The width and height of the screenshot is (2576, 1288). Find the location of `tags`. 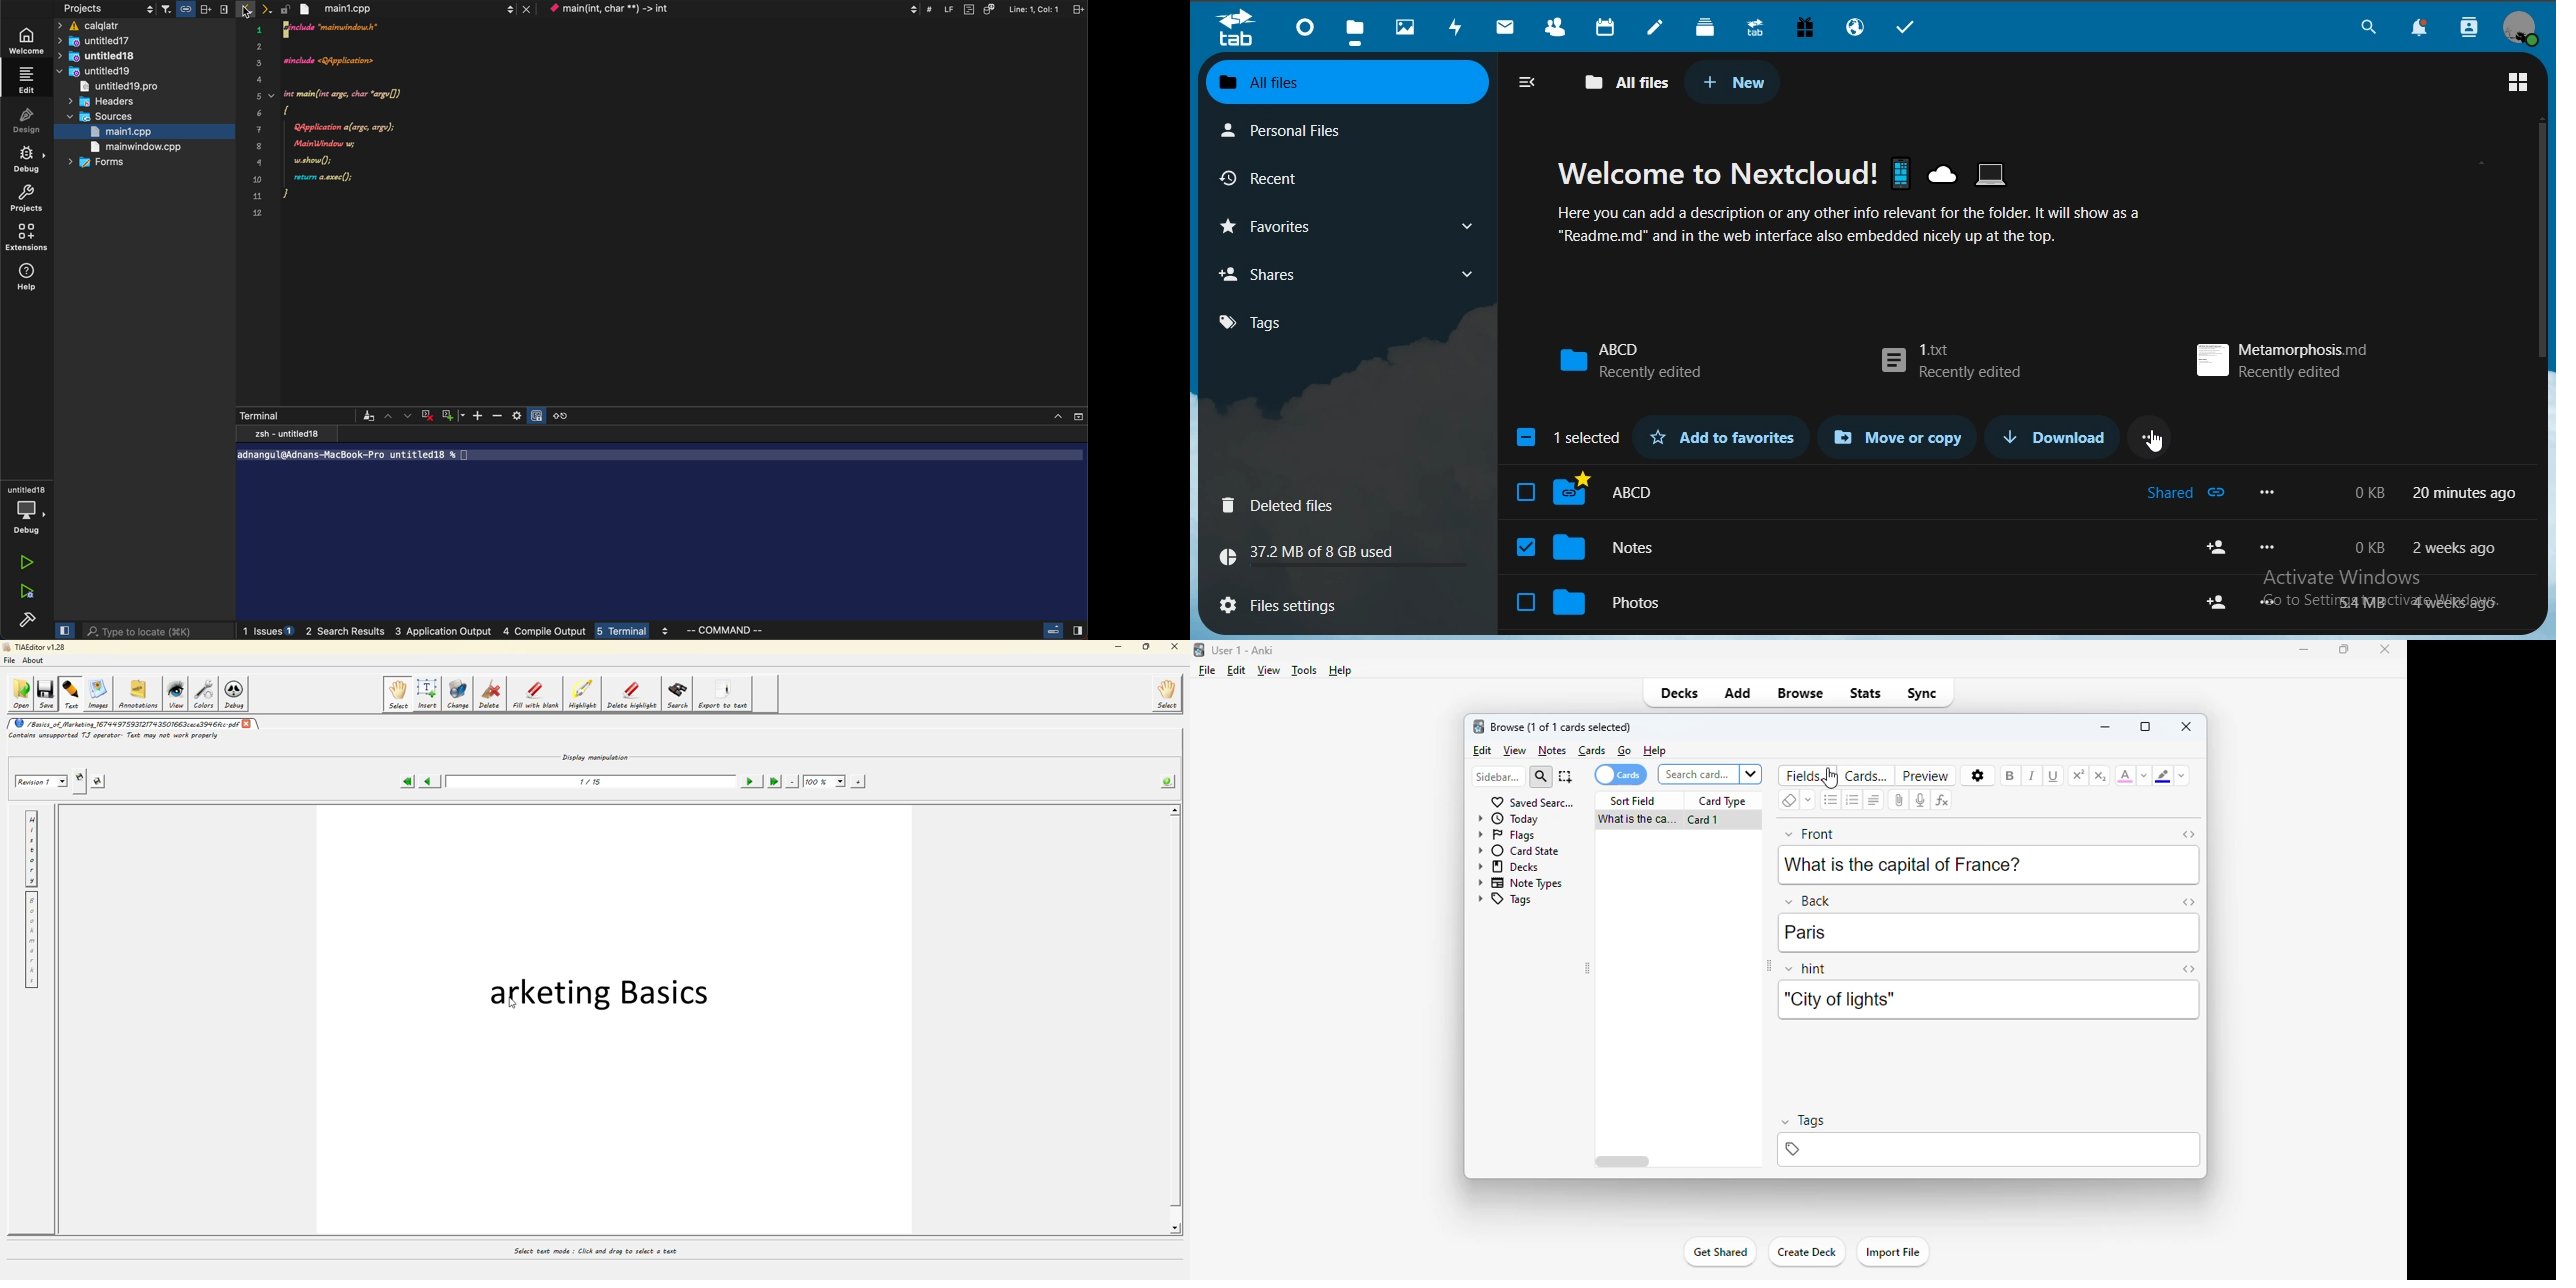

tags is located at coordinates (1504, 900).